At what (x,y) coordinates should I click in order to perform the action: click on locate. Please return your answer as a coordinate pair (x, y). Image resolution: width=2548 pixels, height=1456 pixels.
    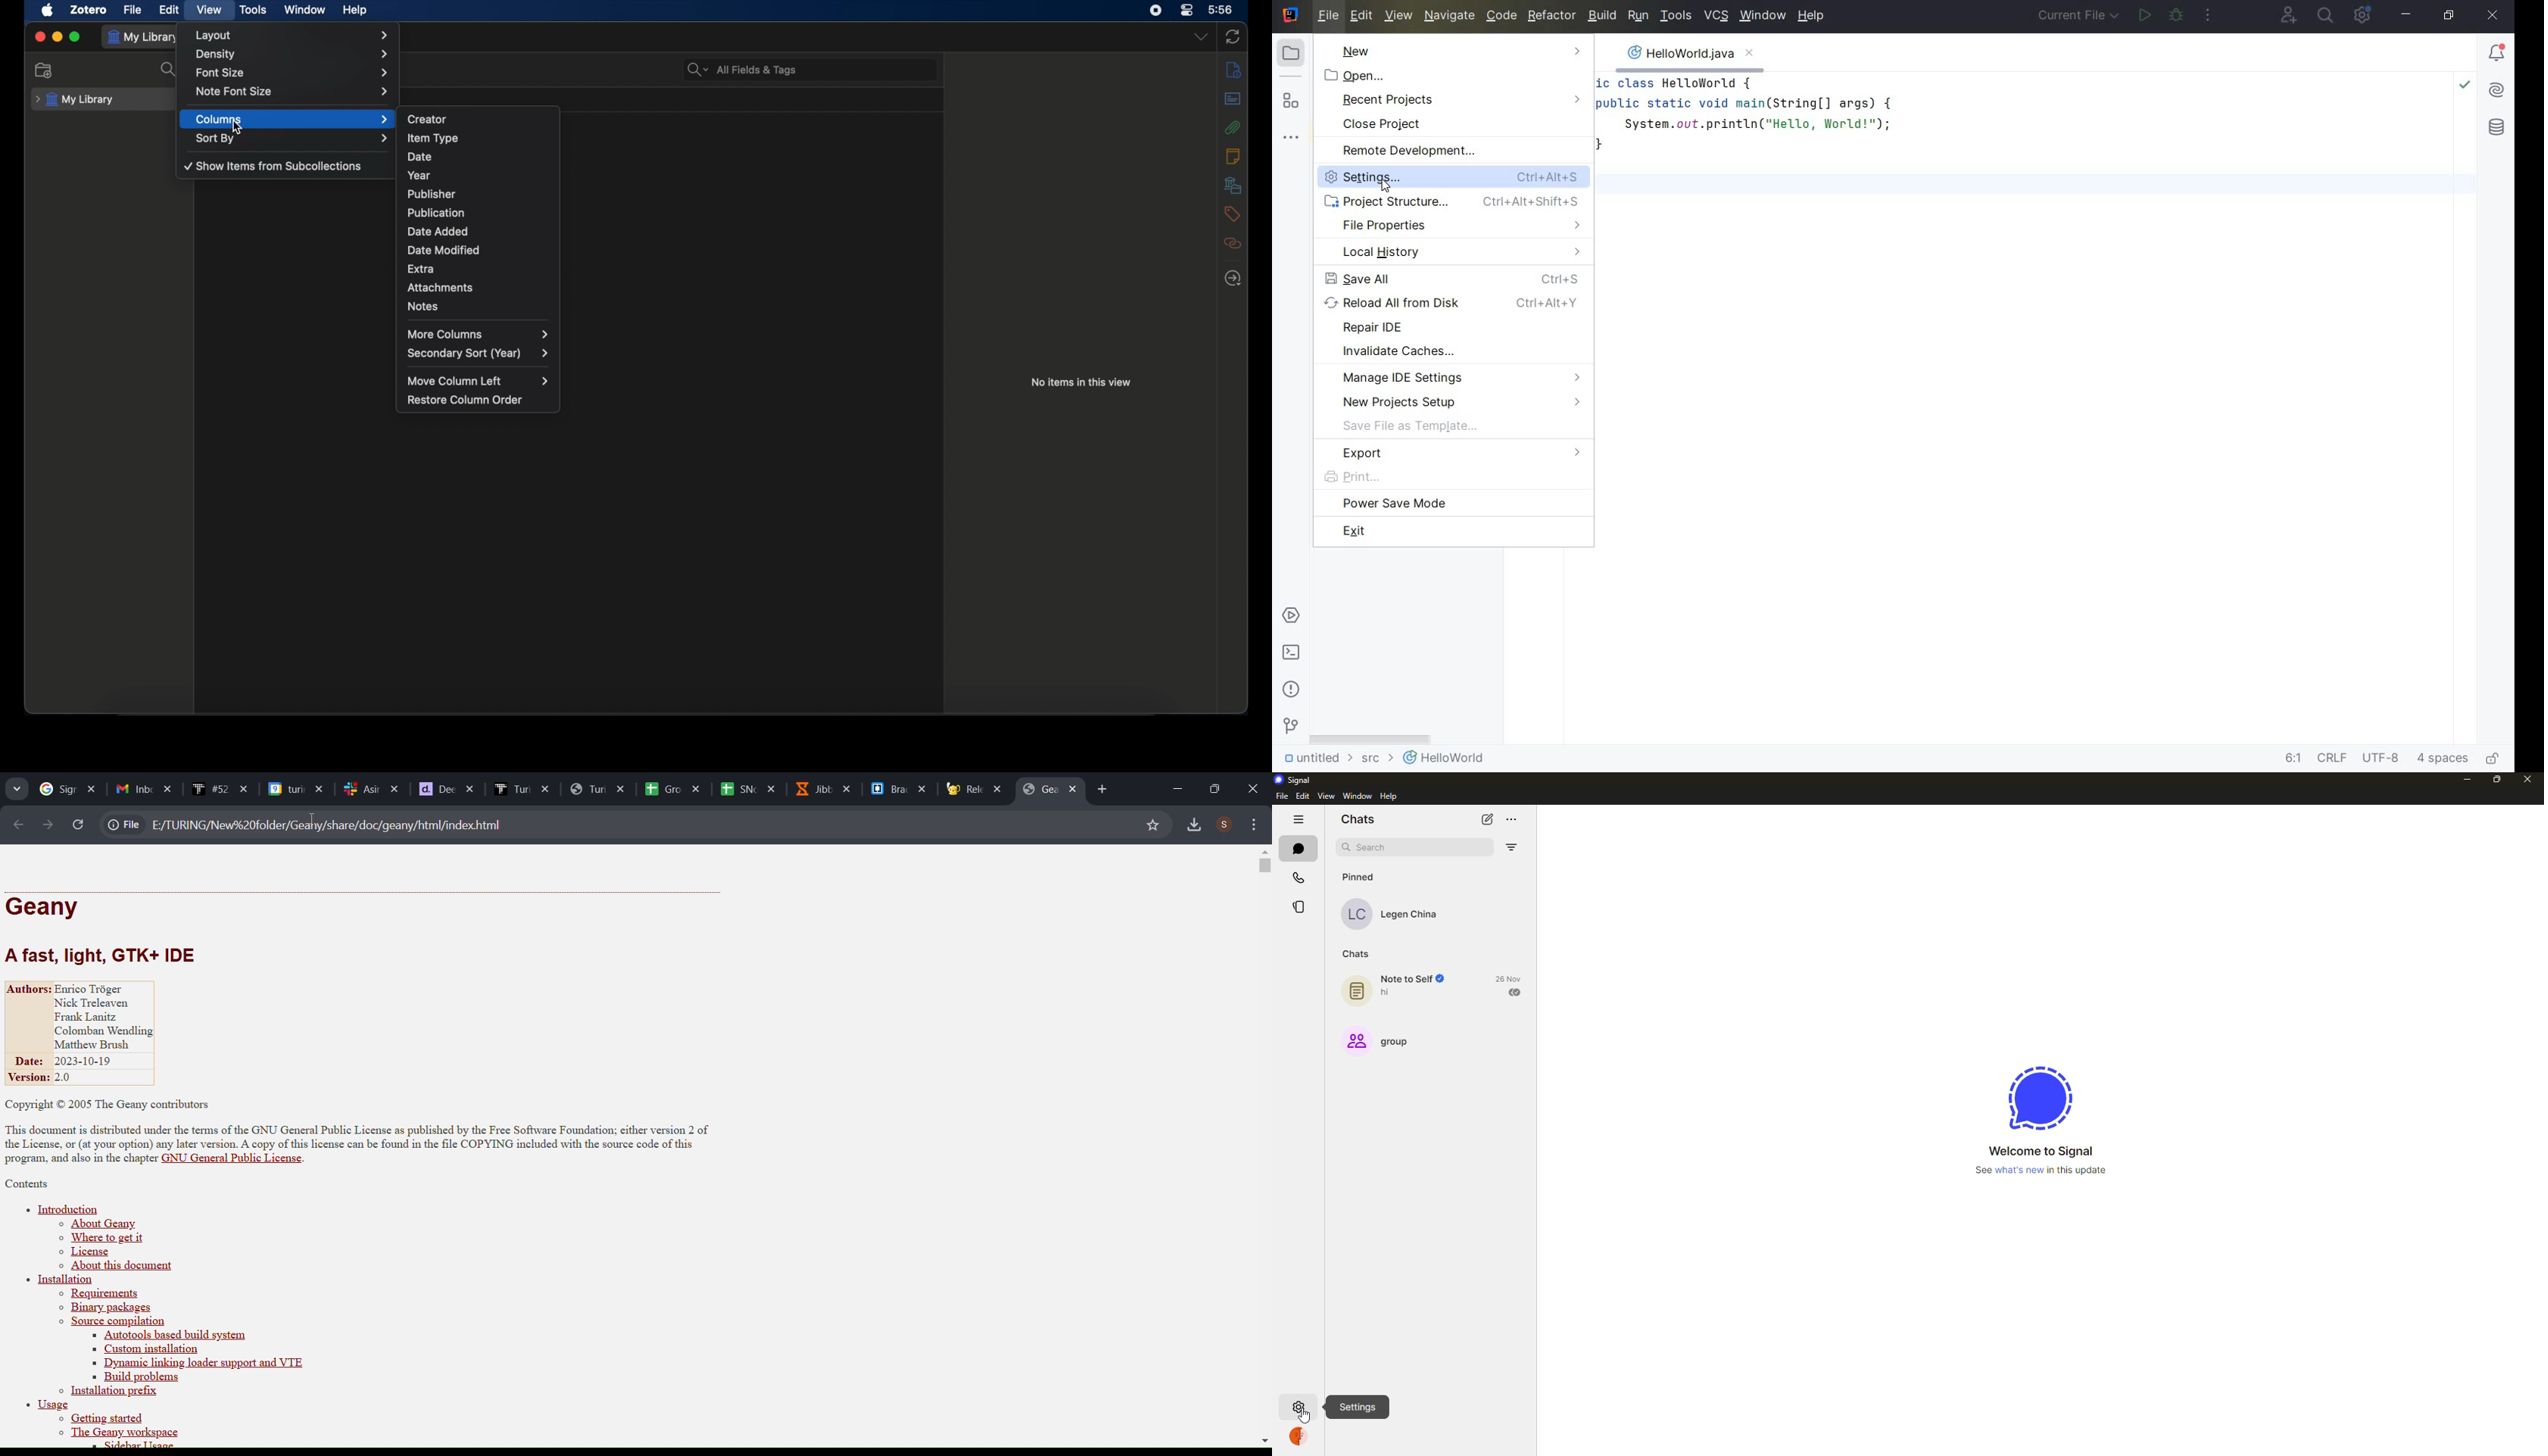
    Looking at the image, I should click on (1233, 278).